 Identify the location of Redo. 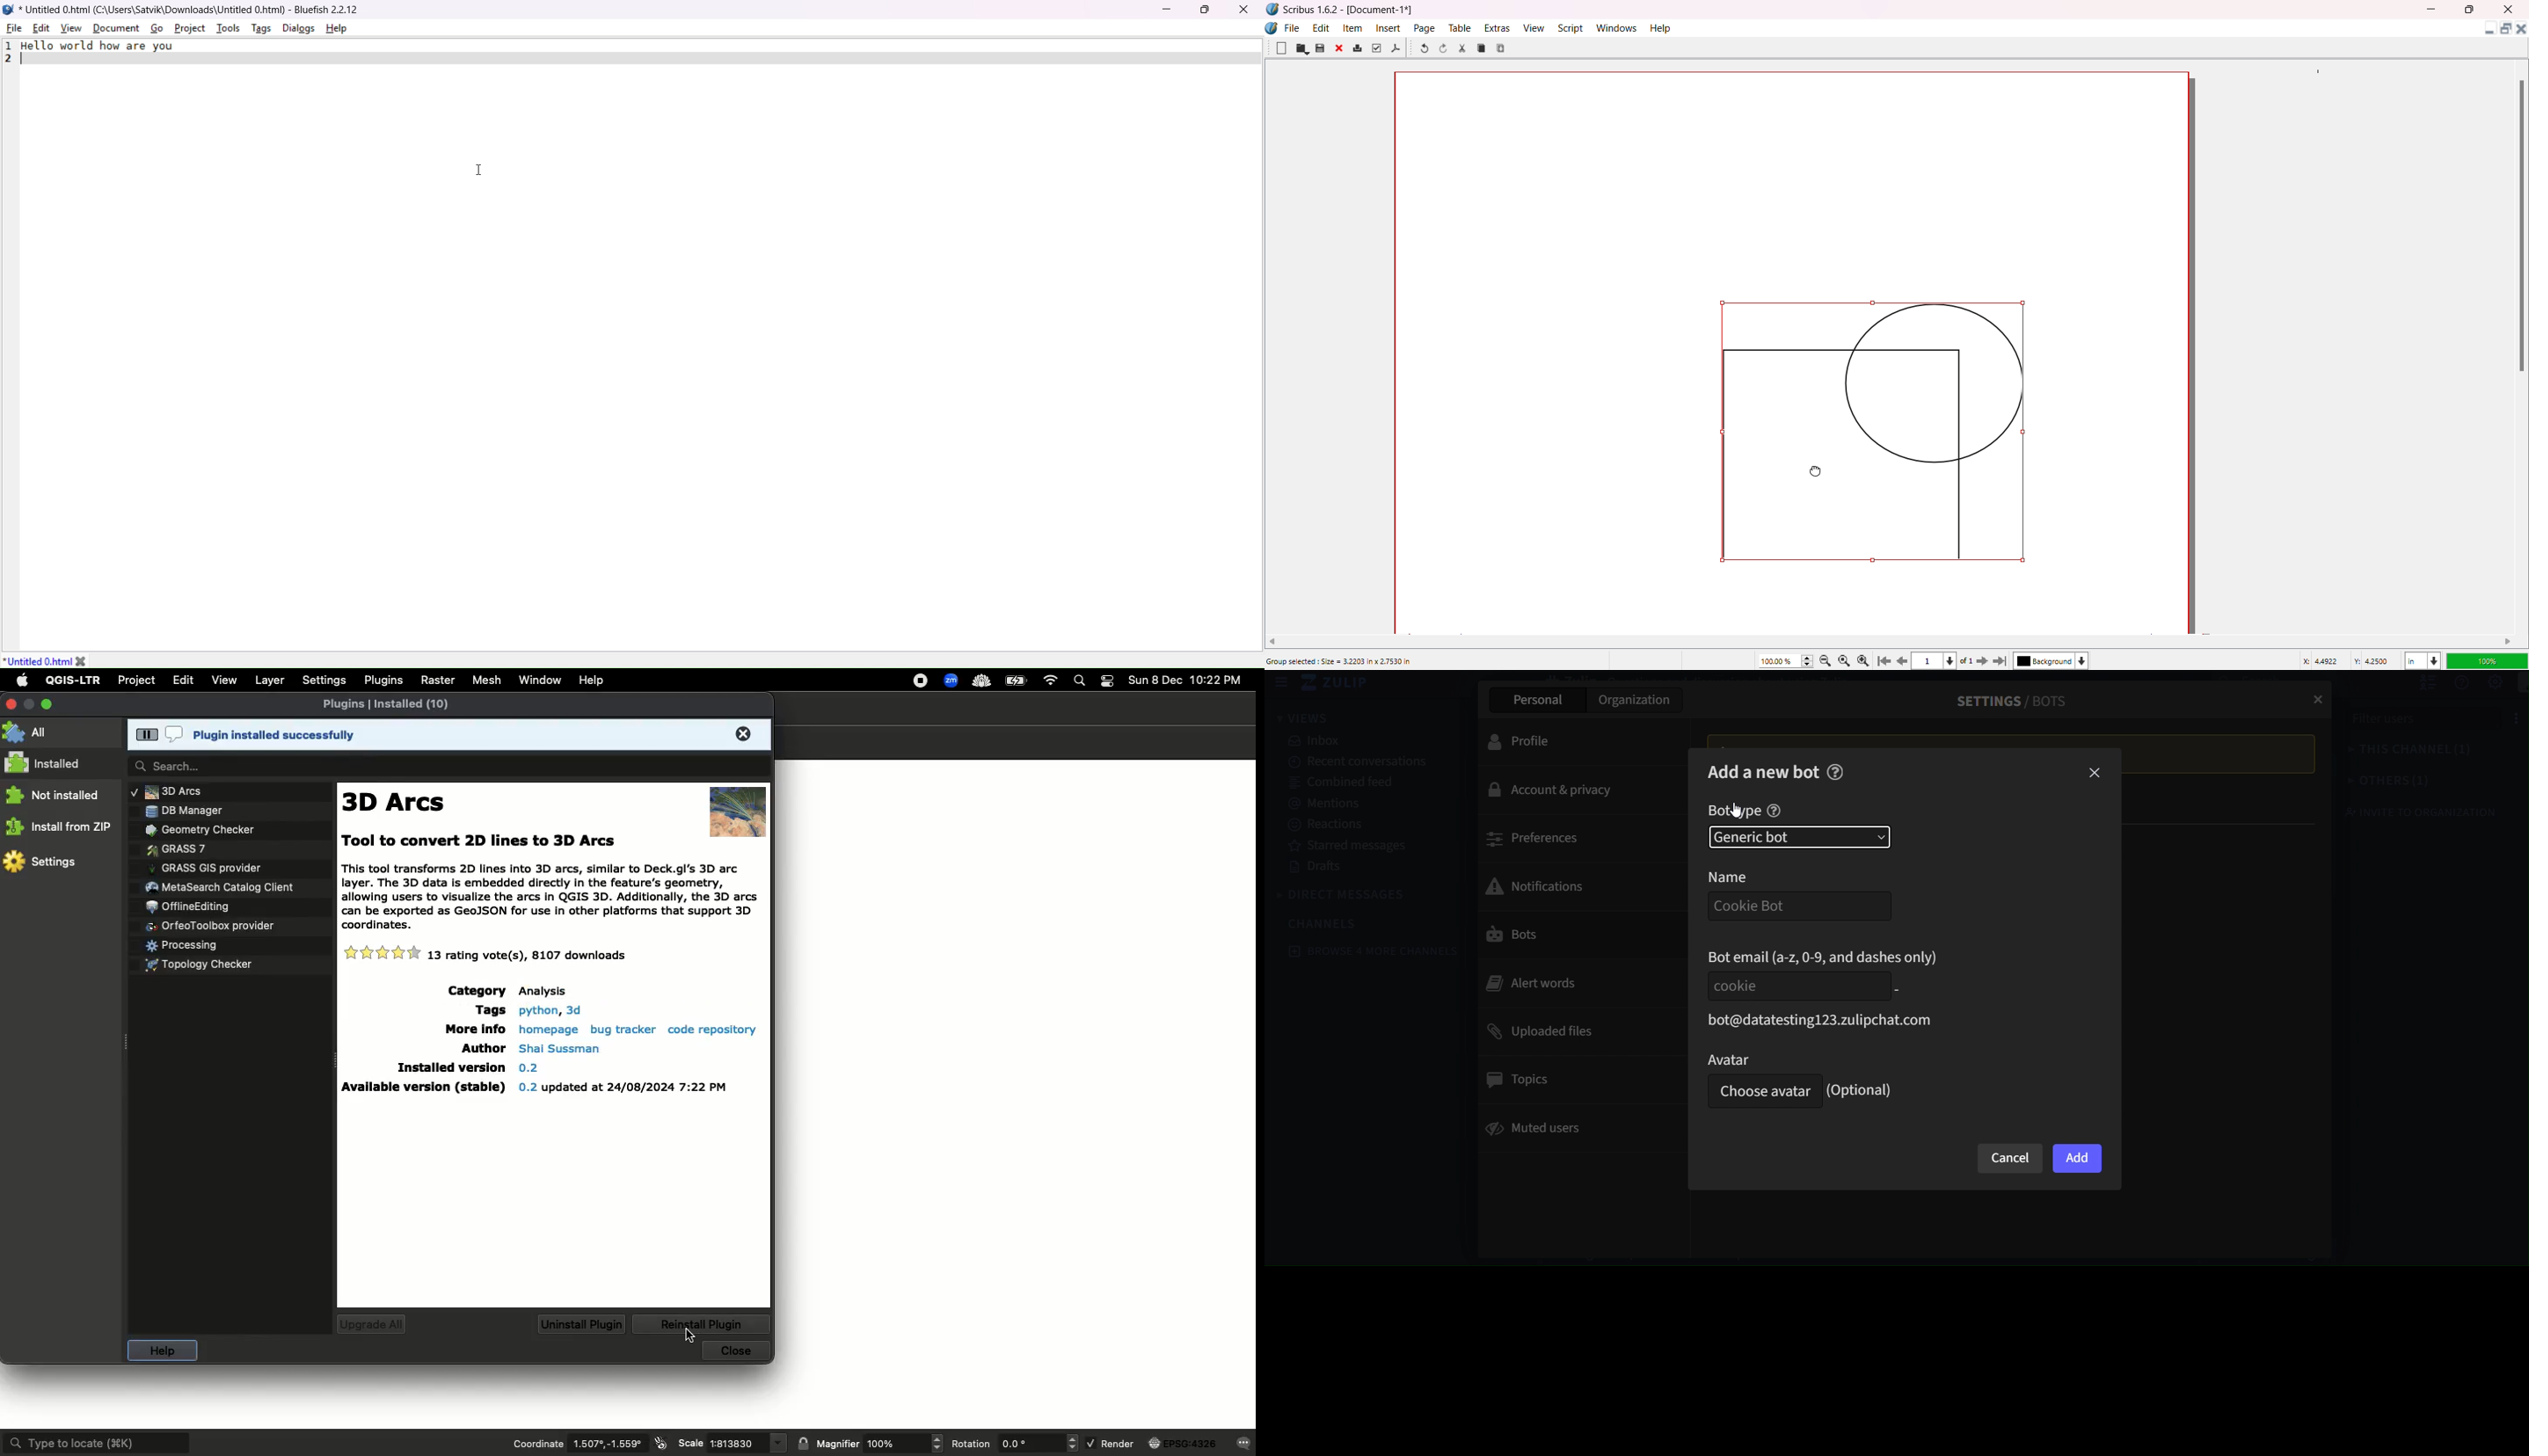
(1446, 50).